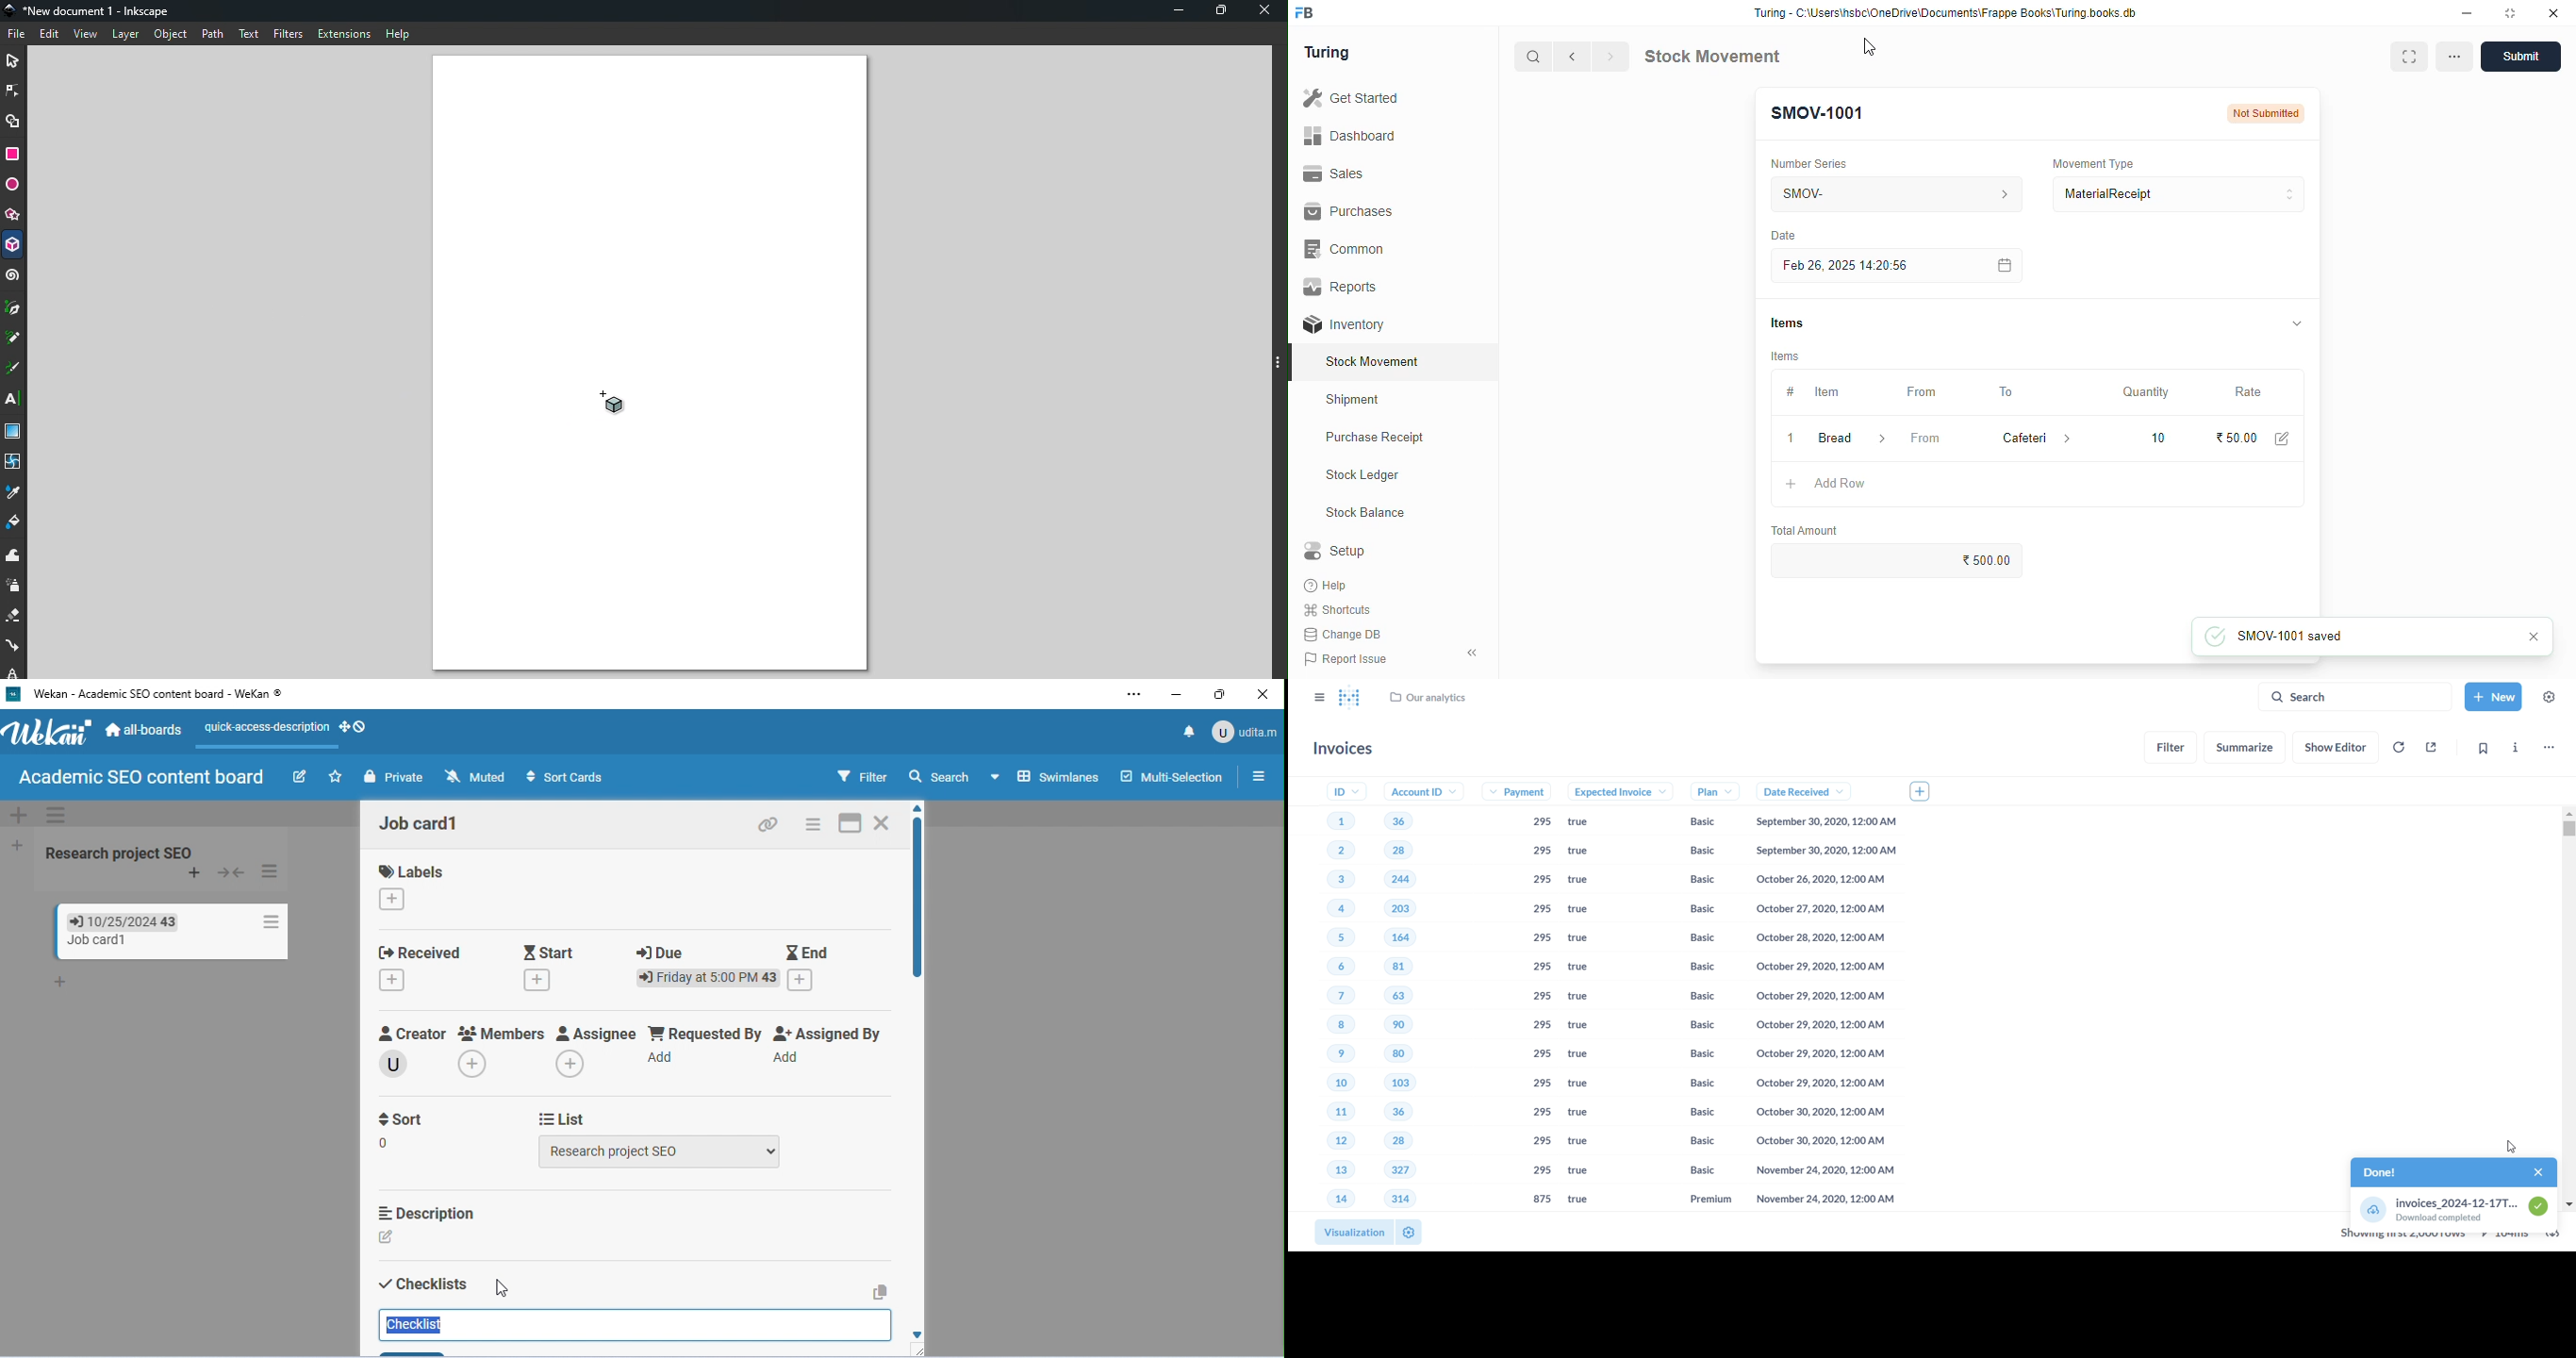 The image size is (2576, 1372). I want to click on purchases, so click(1348, 211).